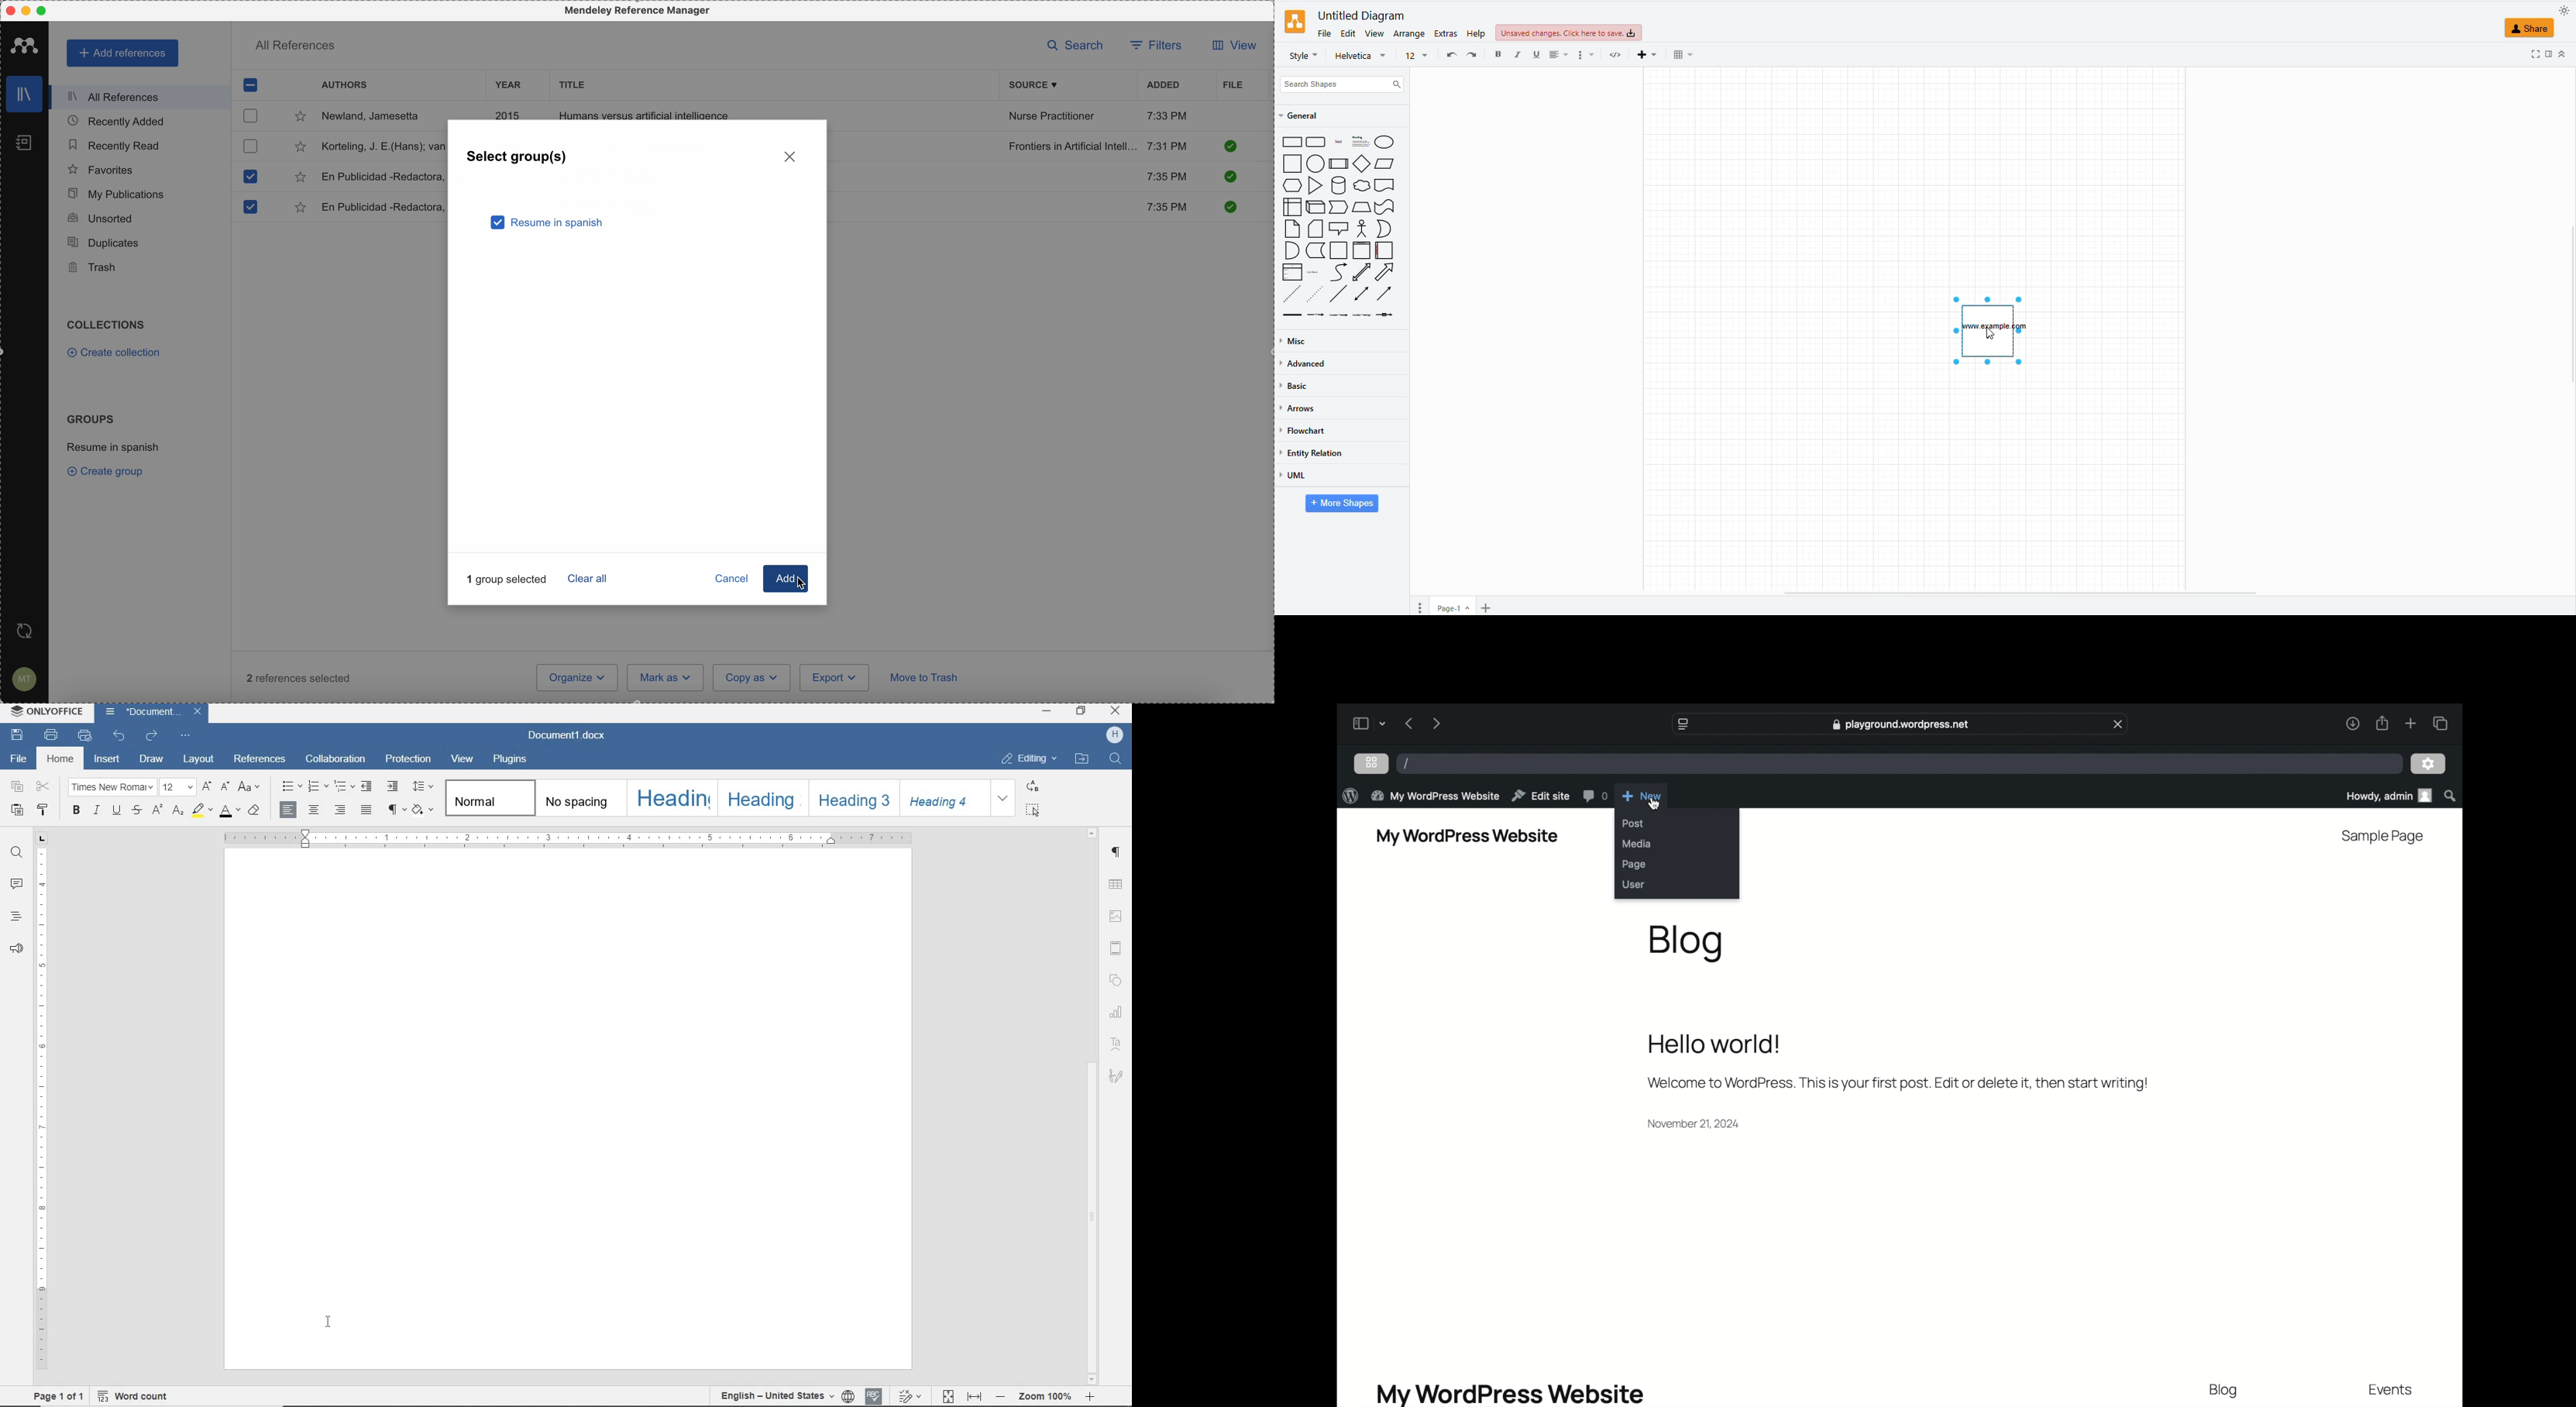 This screenshot has width=2576, height=1428. What do you see at coordinates (1001, 1396) in the screenshot?
I see `zoom out` at bounding box center [1001, 1396].